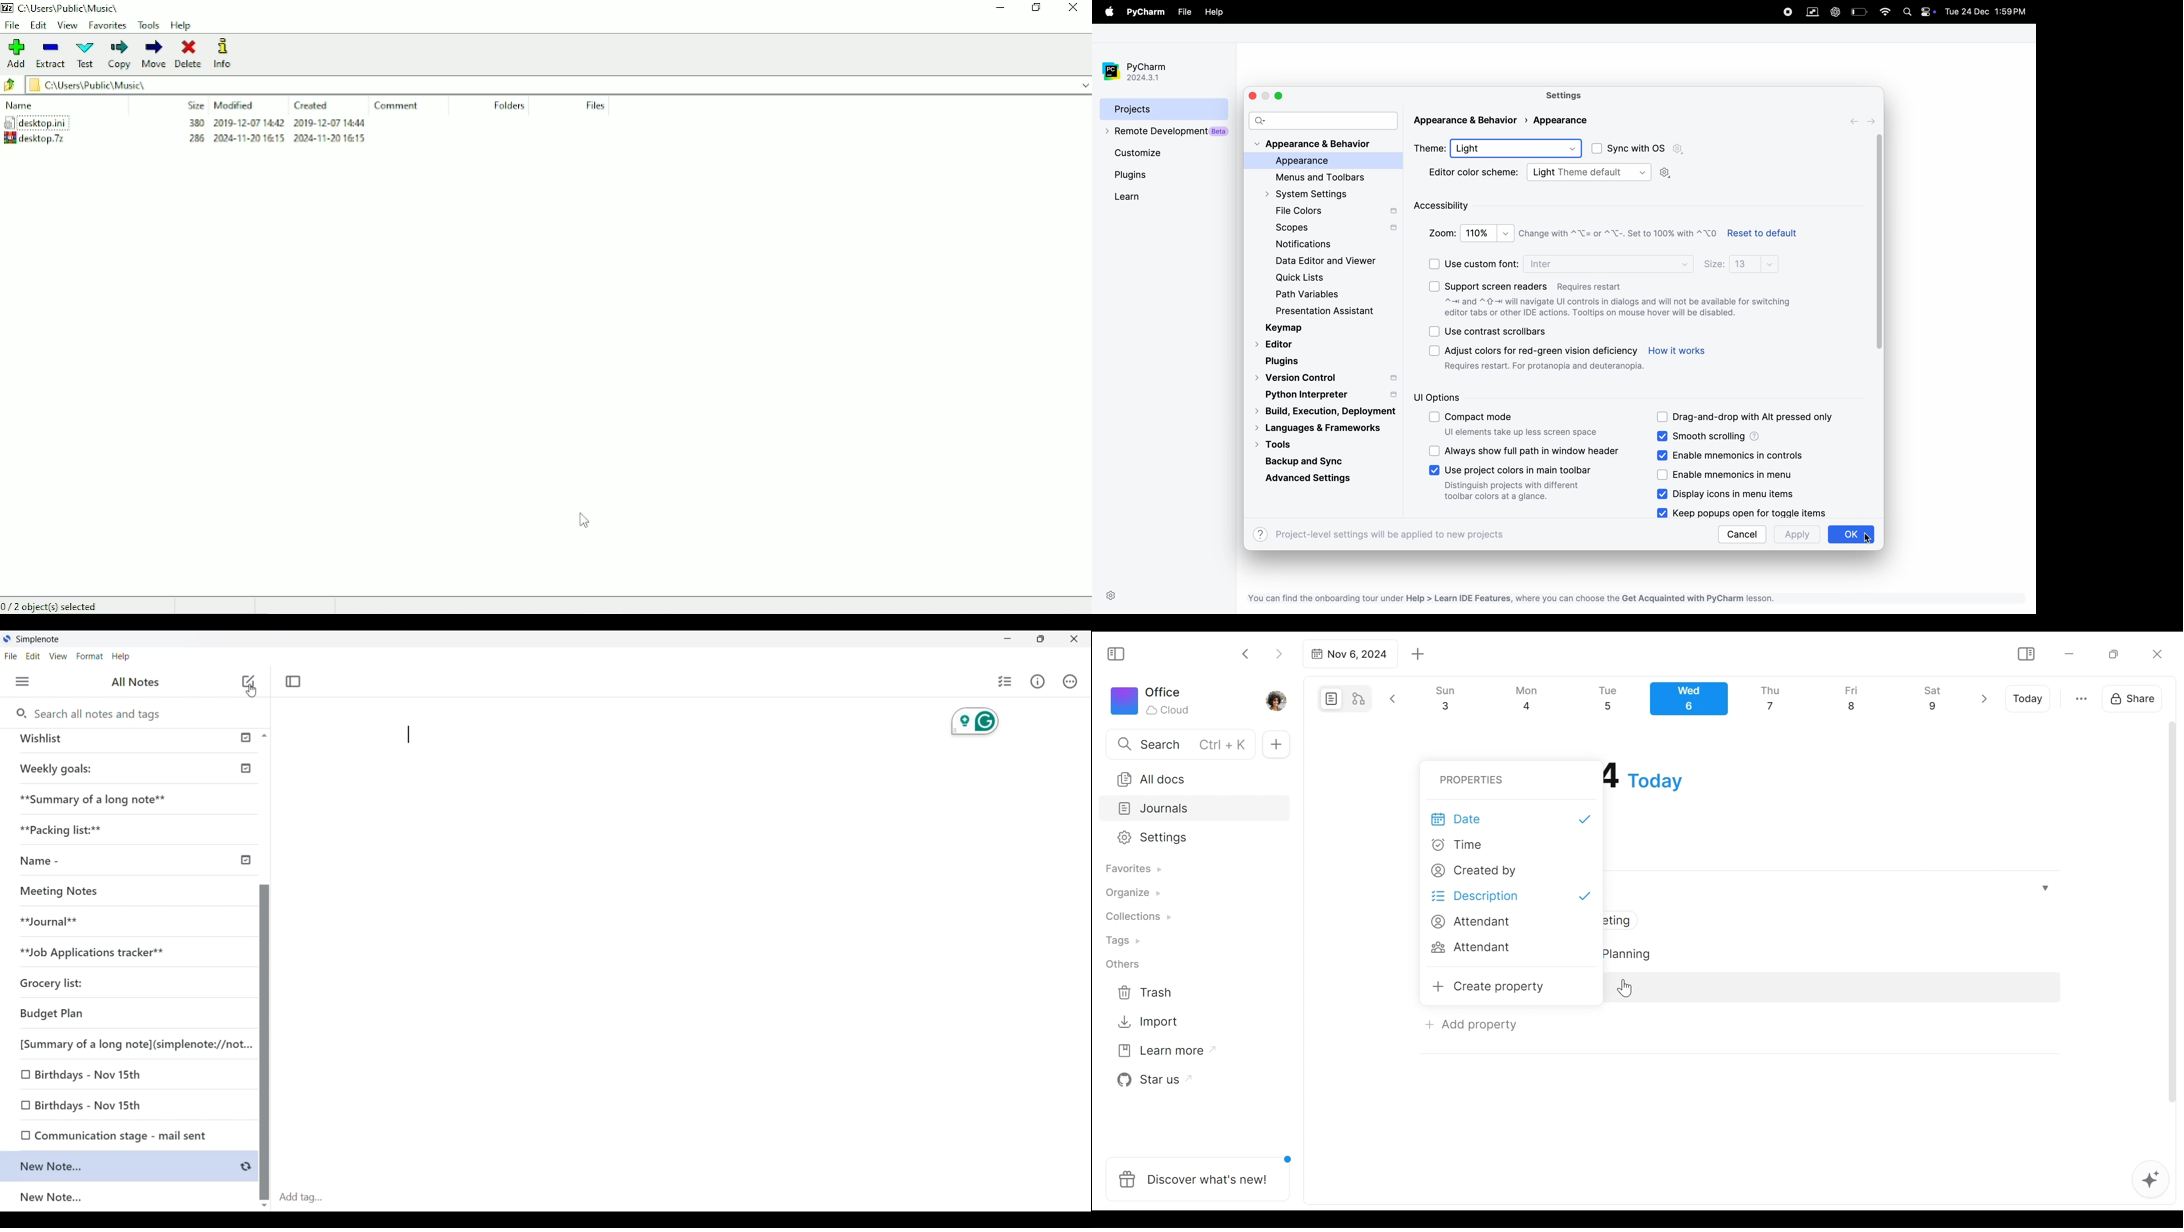 This screenshot has width=2184, height=1232. I want to click on support screen readers, so click(1536, 284).